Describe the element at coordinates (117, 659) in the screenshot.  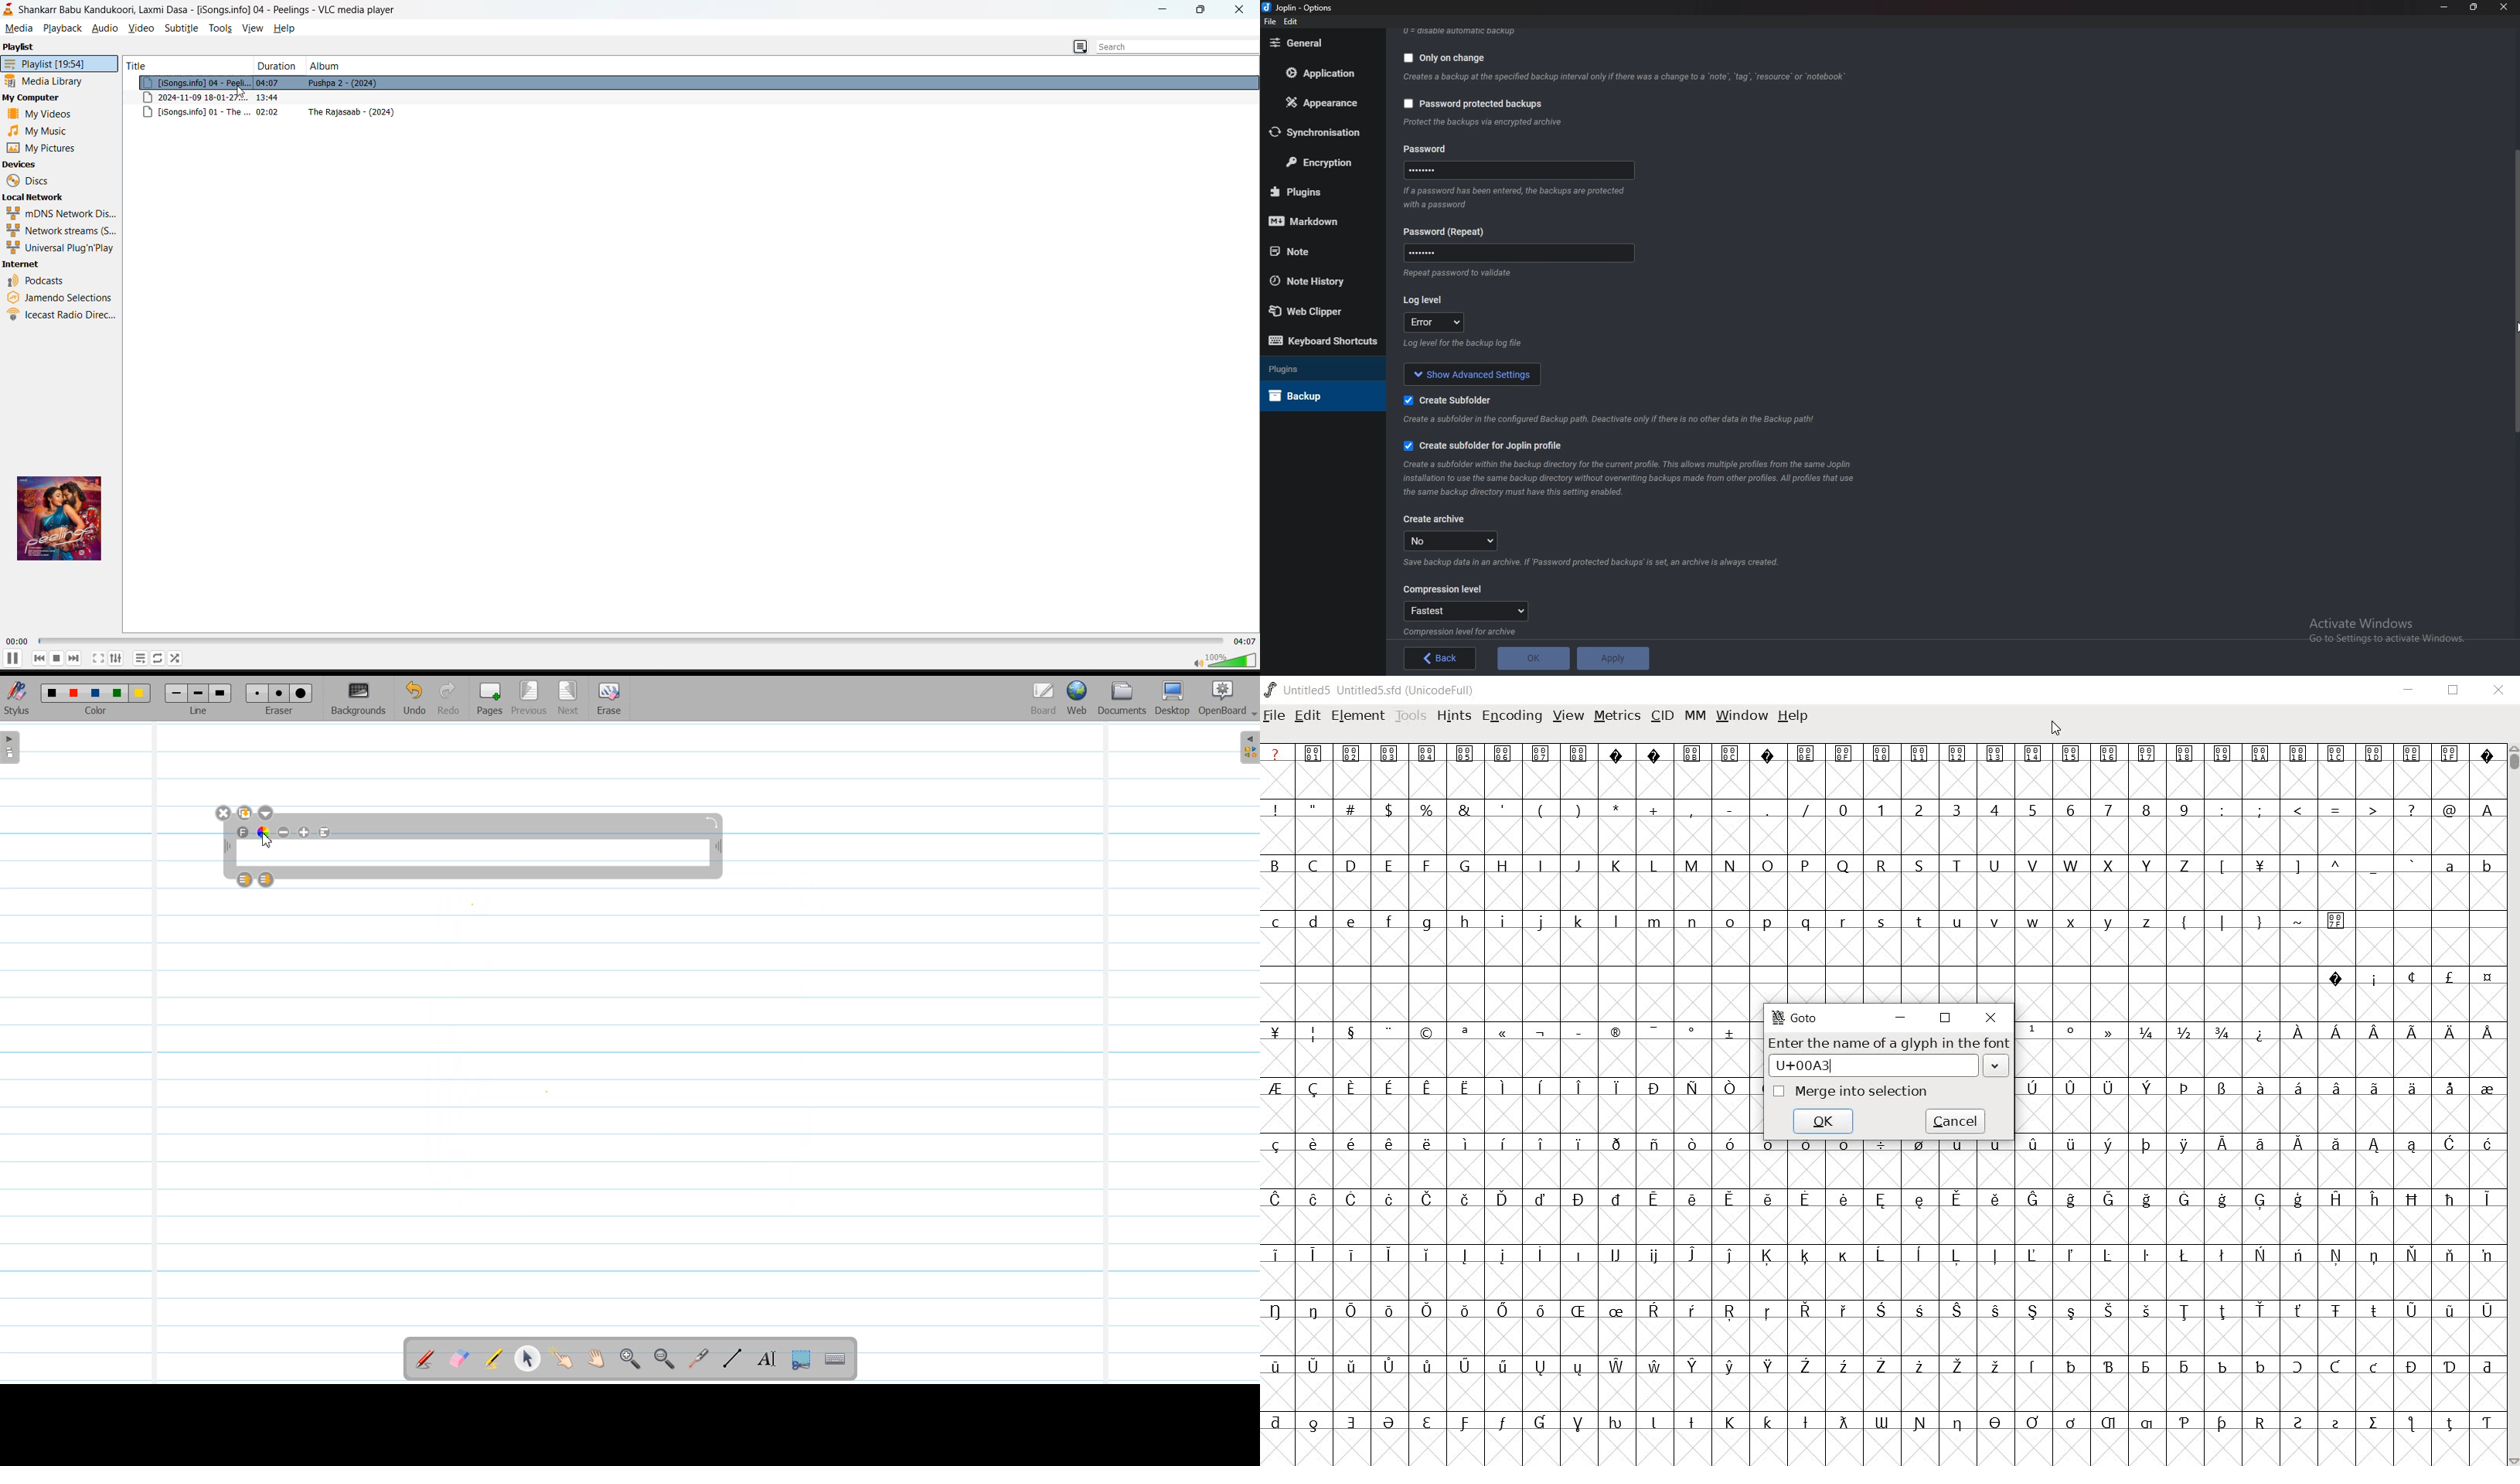
I see `settings` at that location.